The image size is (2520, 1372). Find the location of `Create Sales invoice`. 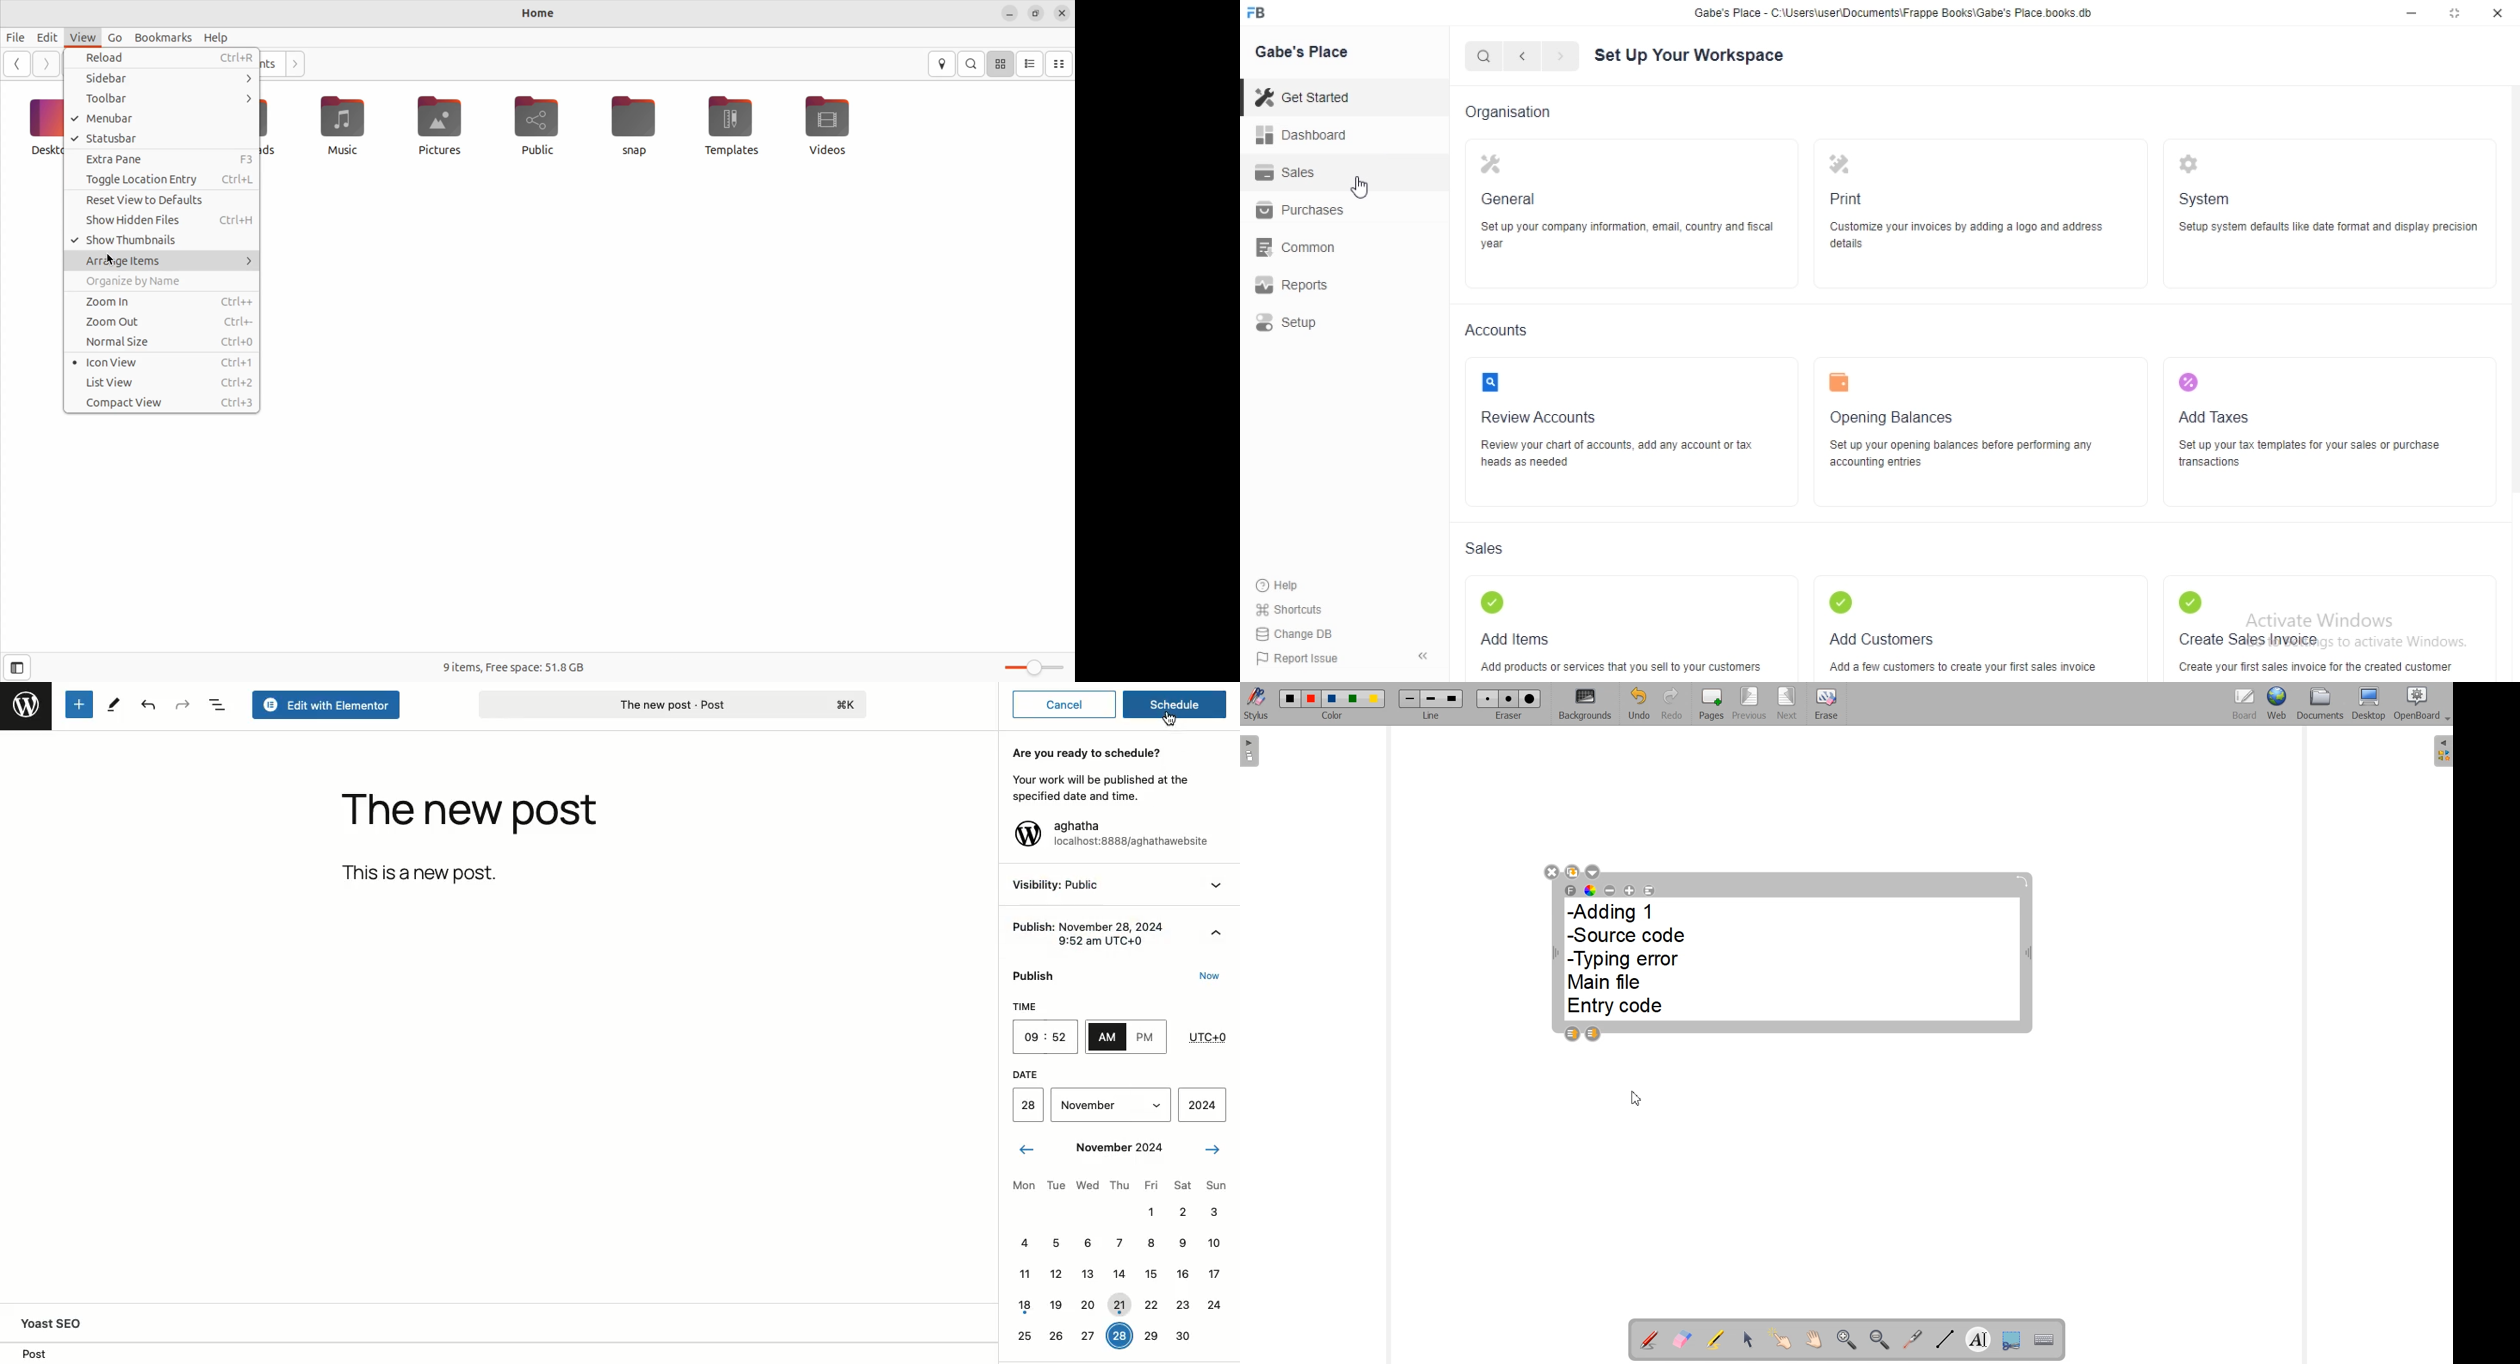

Create Sales invoice is located at coordinates (2253, 616).